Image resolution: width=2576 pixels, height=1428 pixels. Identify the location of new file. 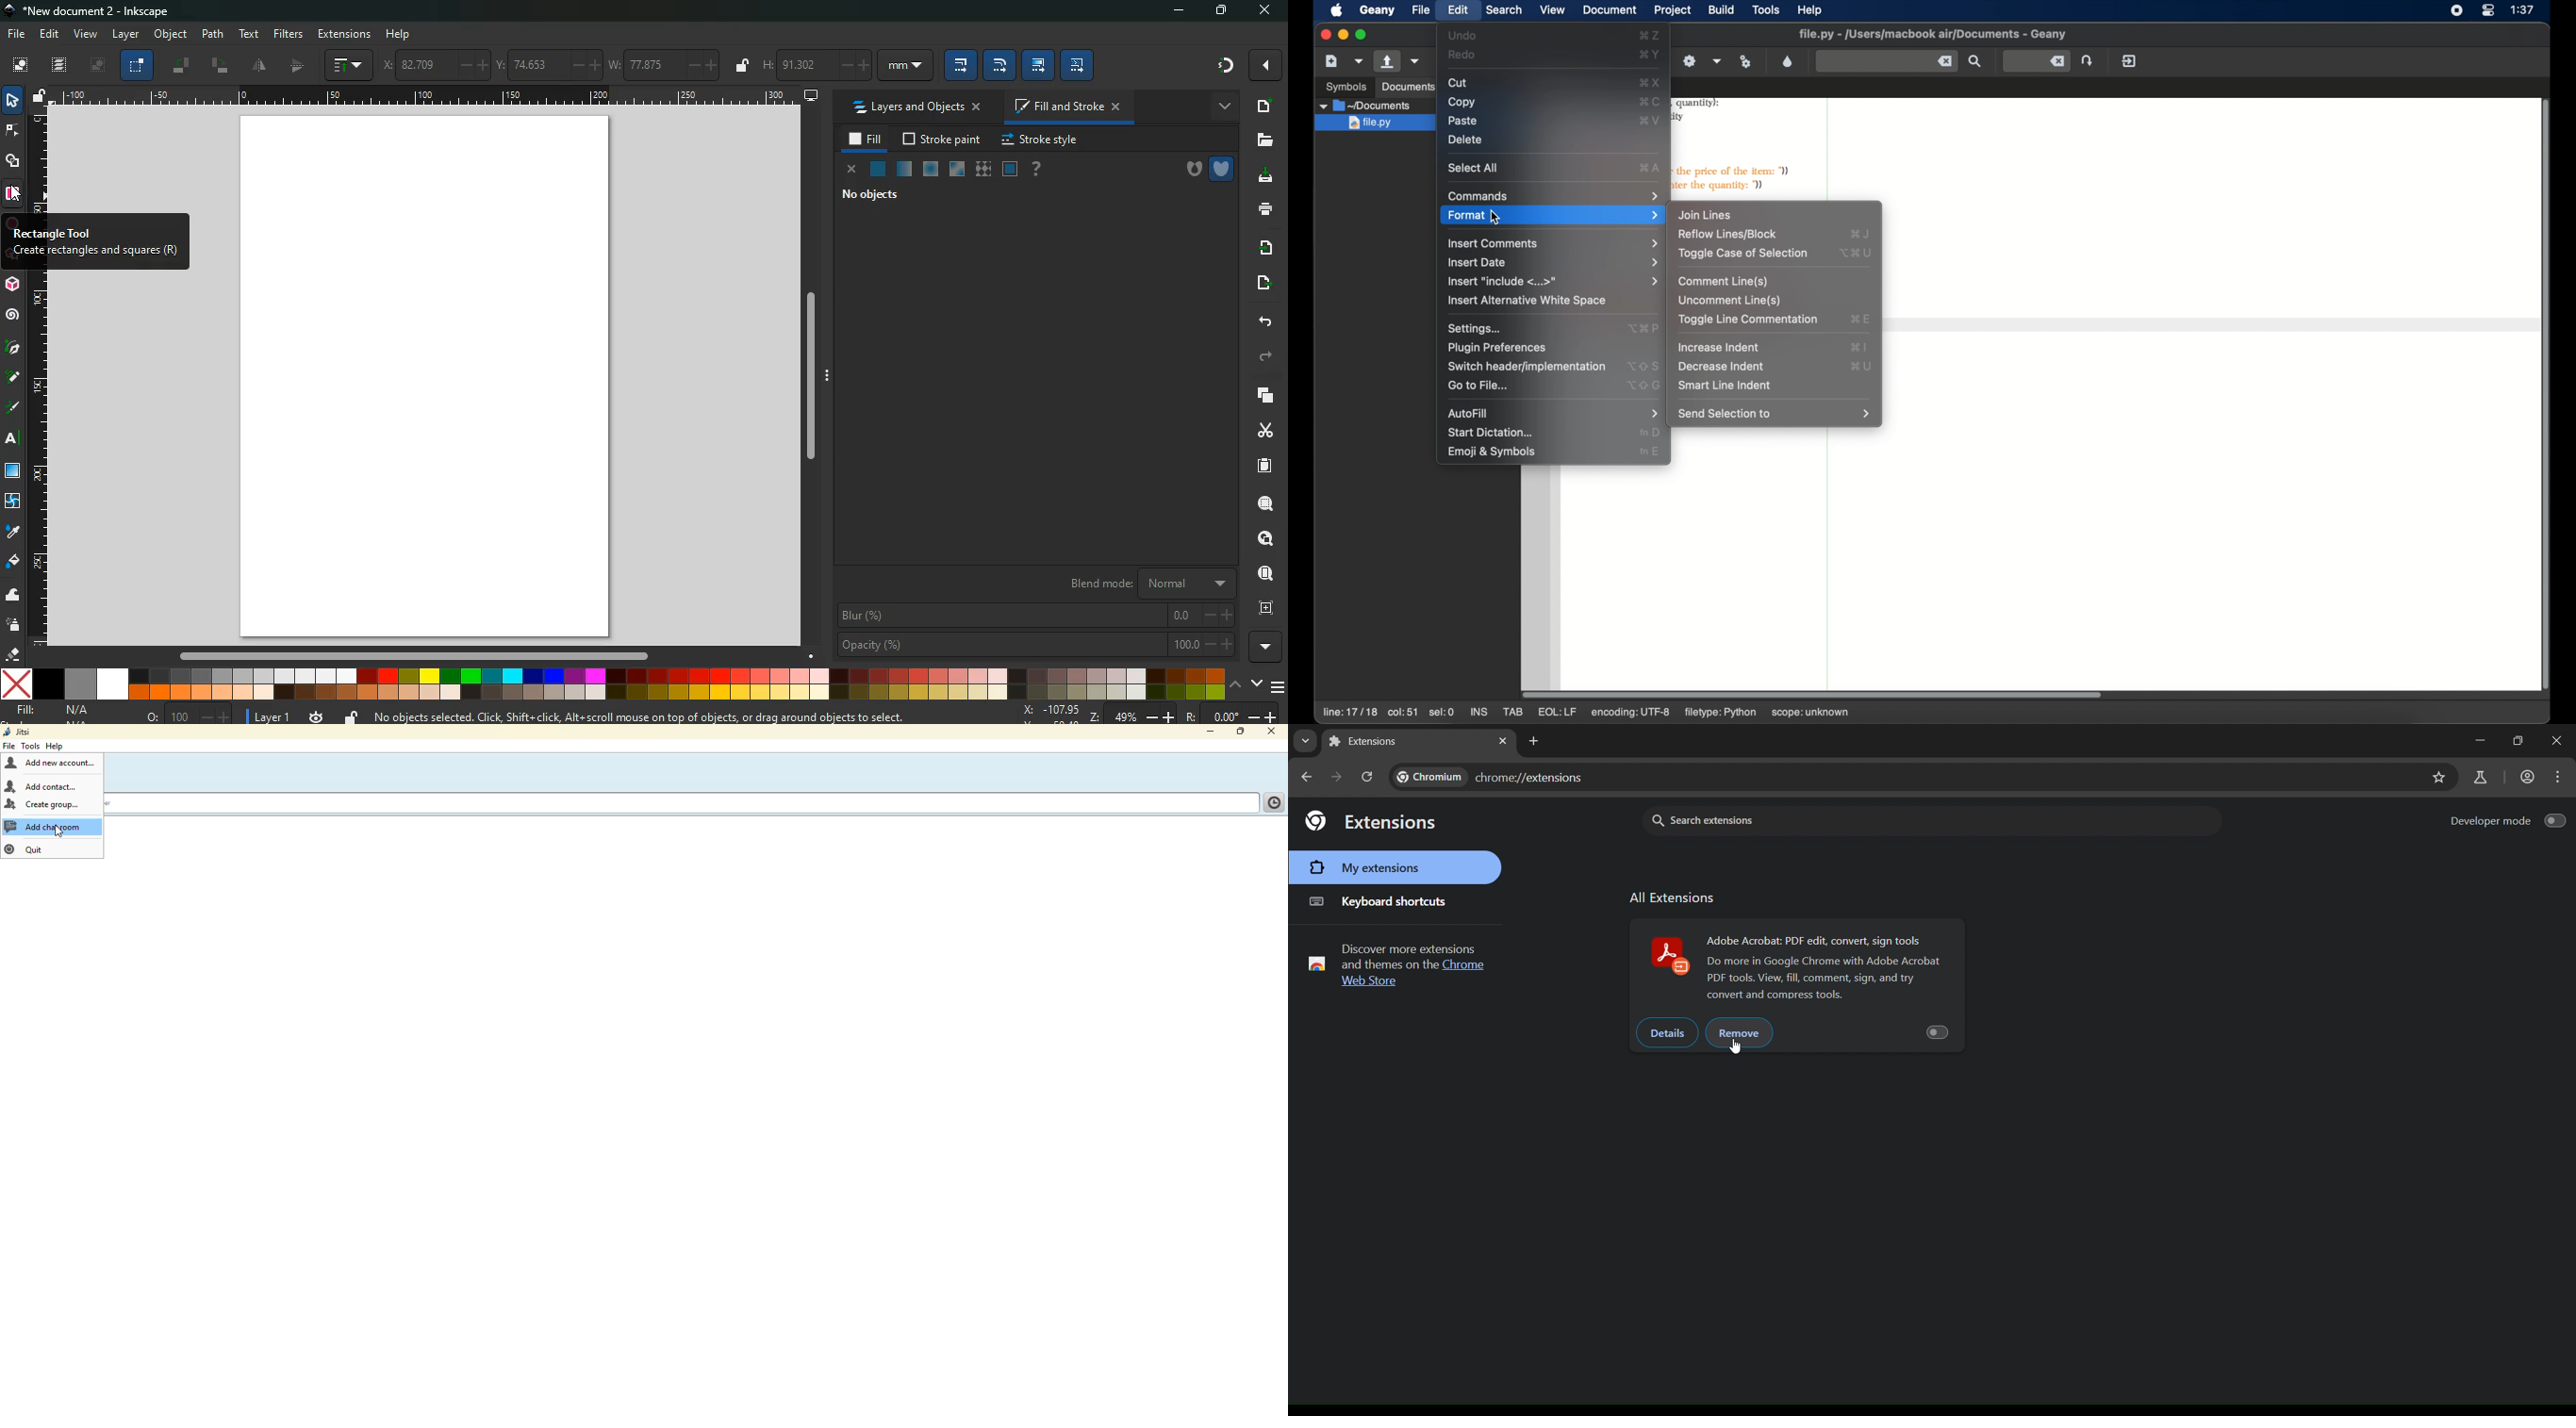
(1331, 60).